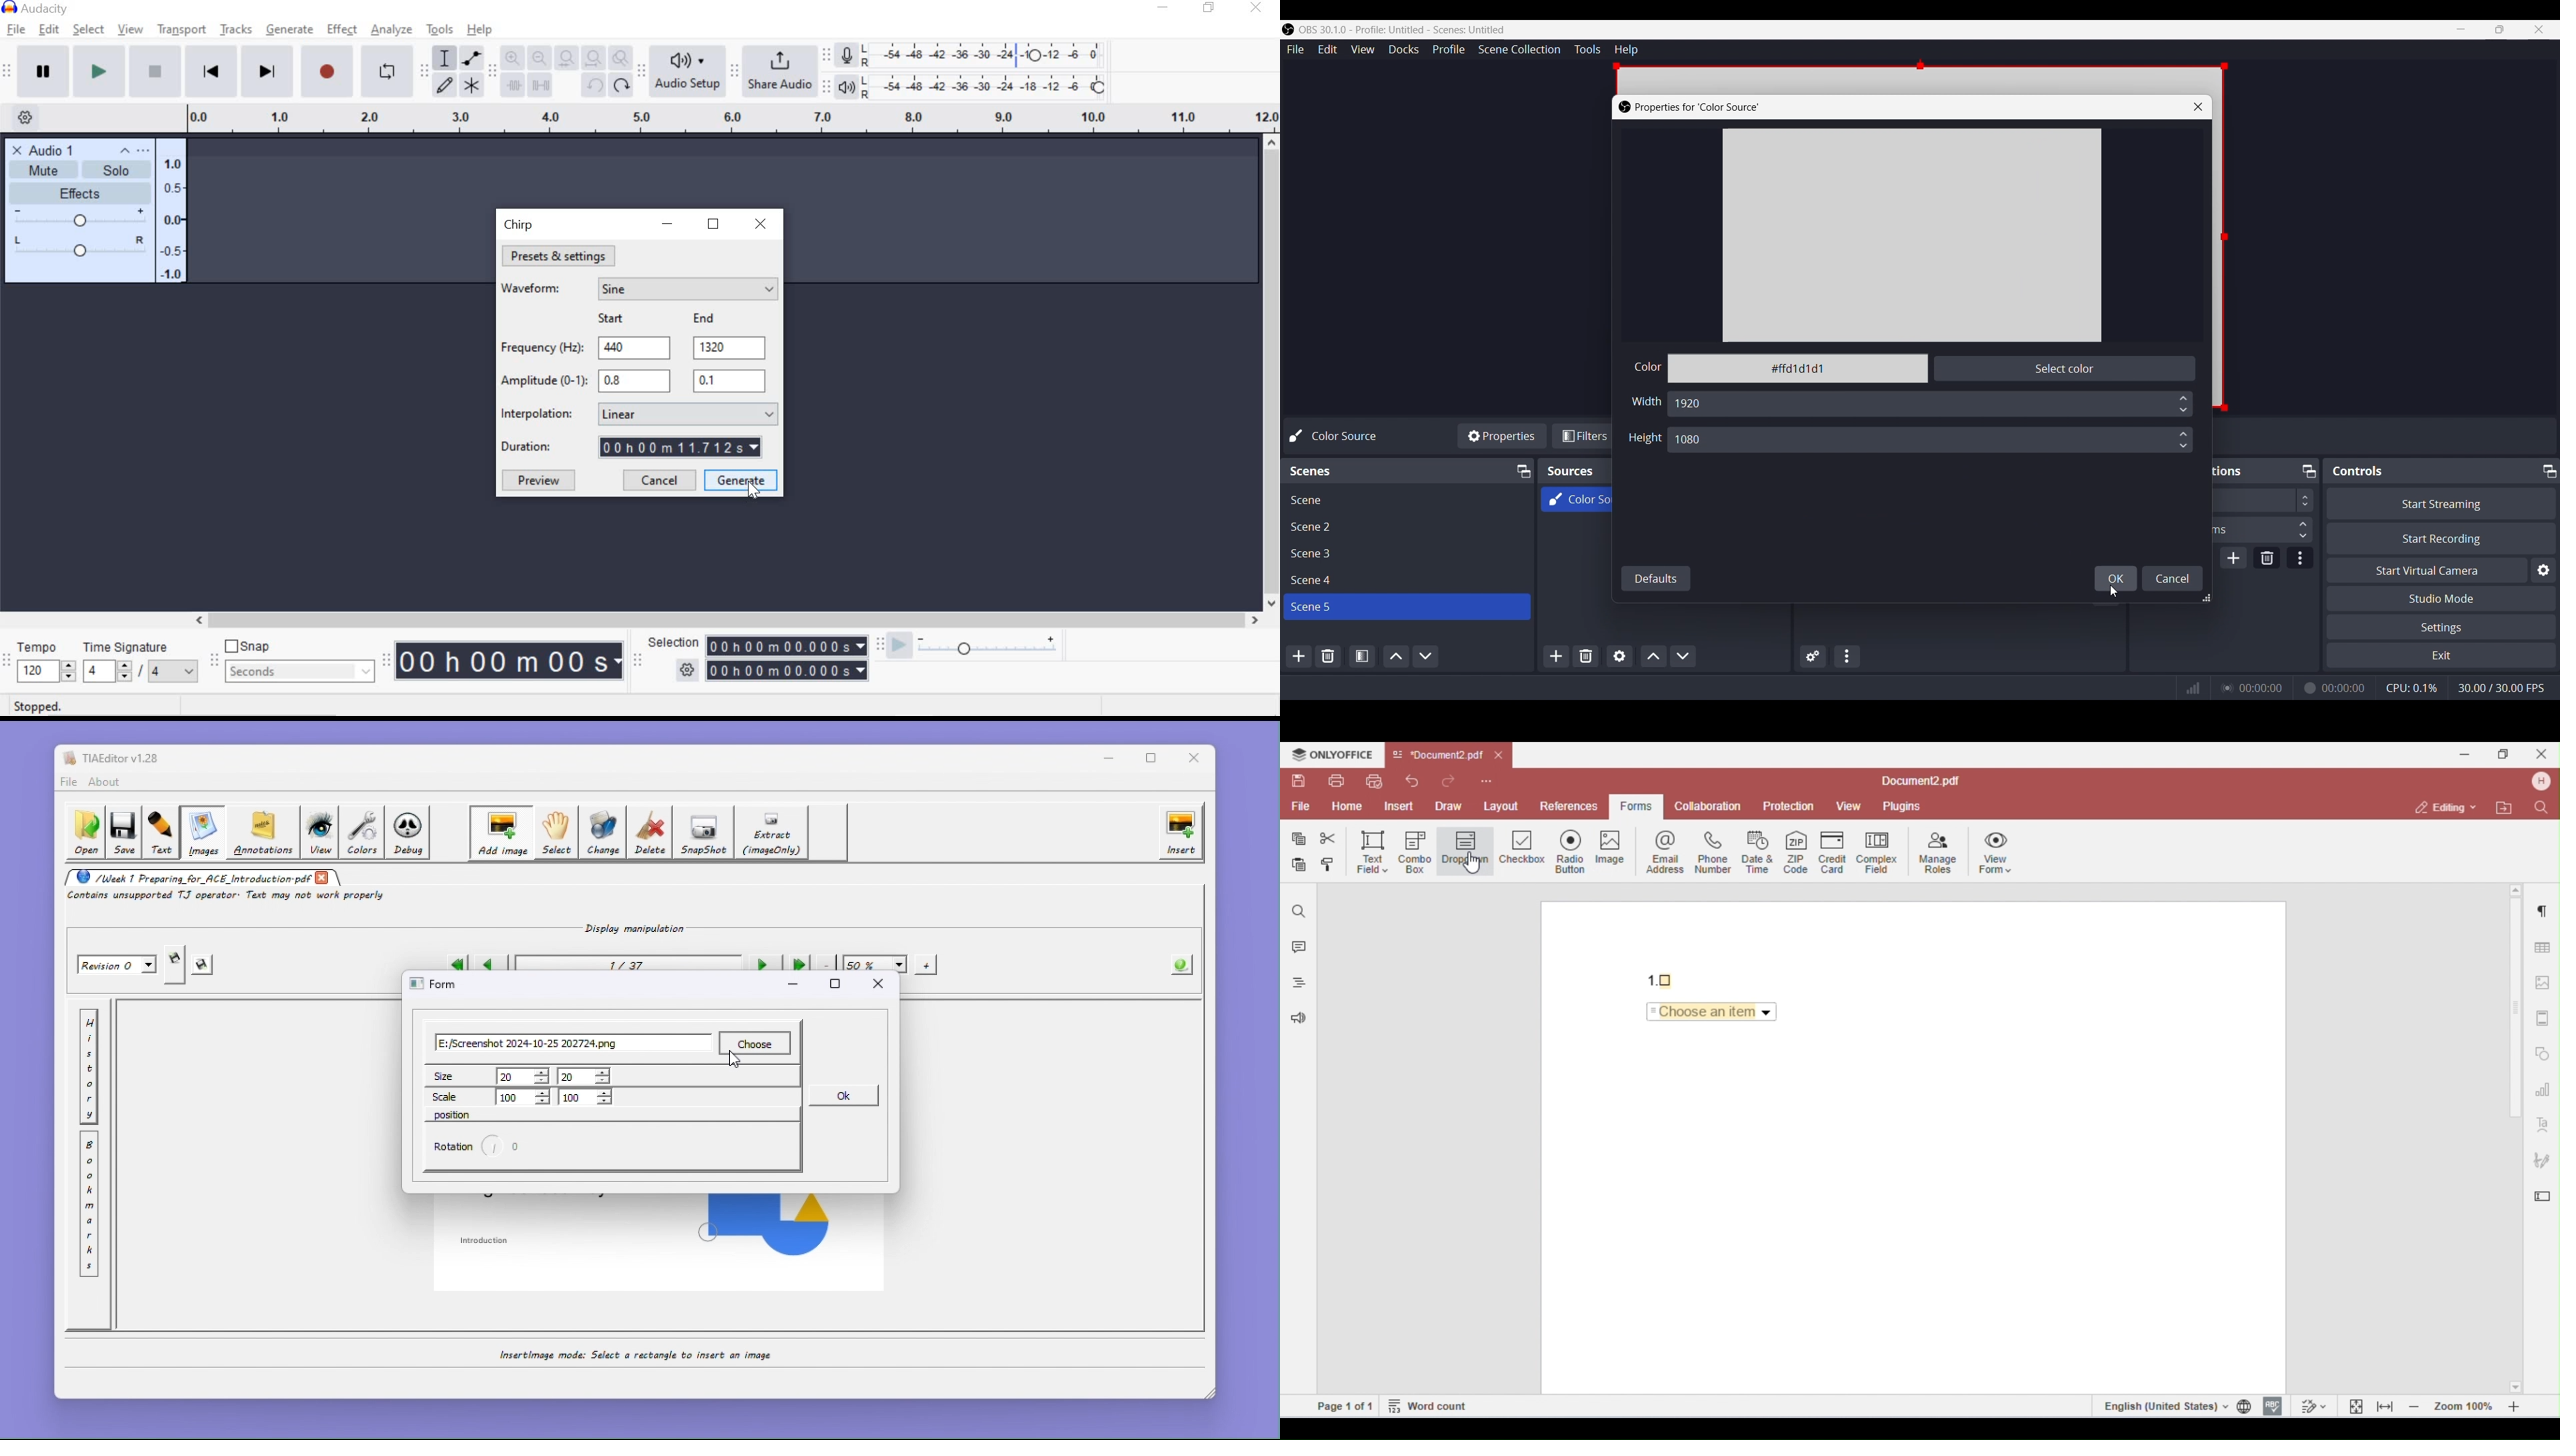 The image size is (2576, 1456). I want to click on analyze, so click(391, 31).